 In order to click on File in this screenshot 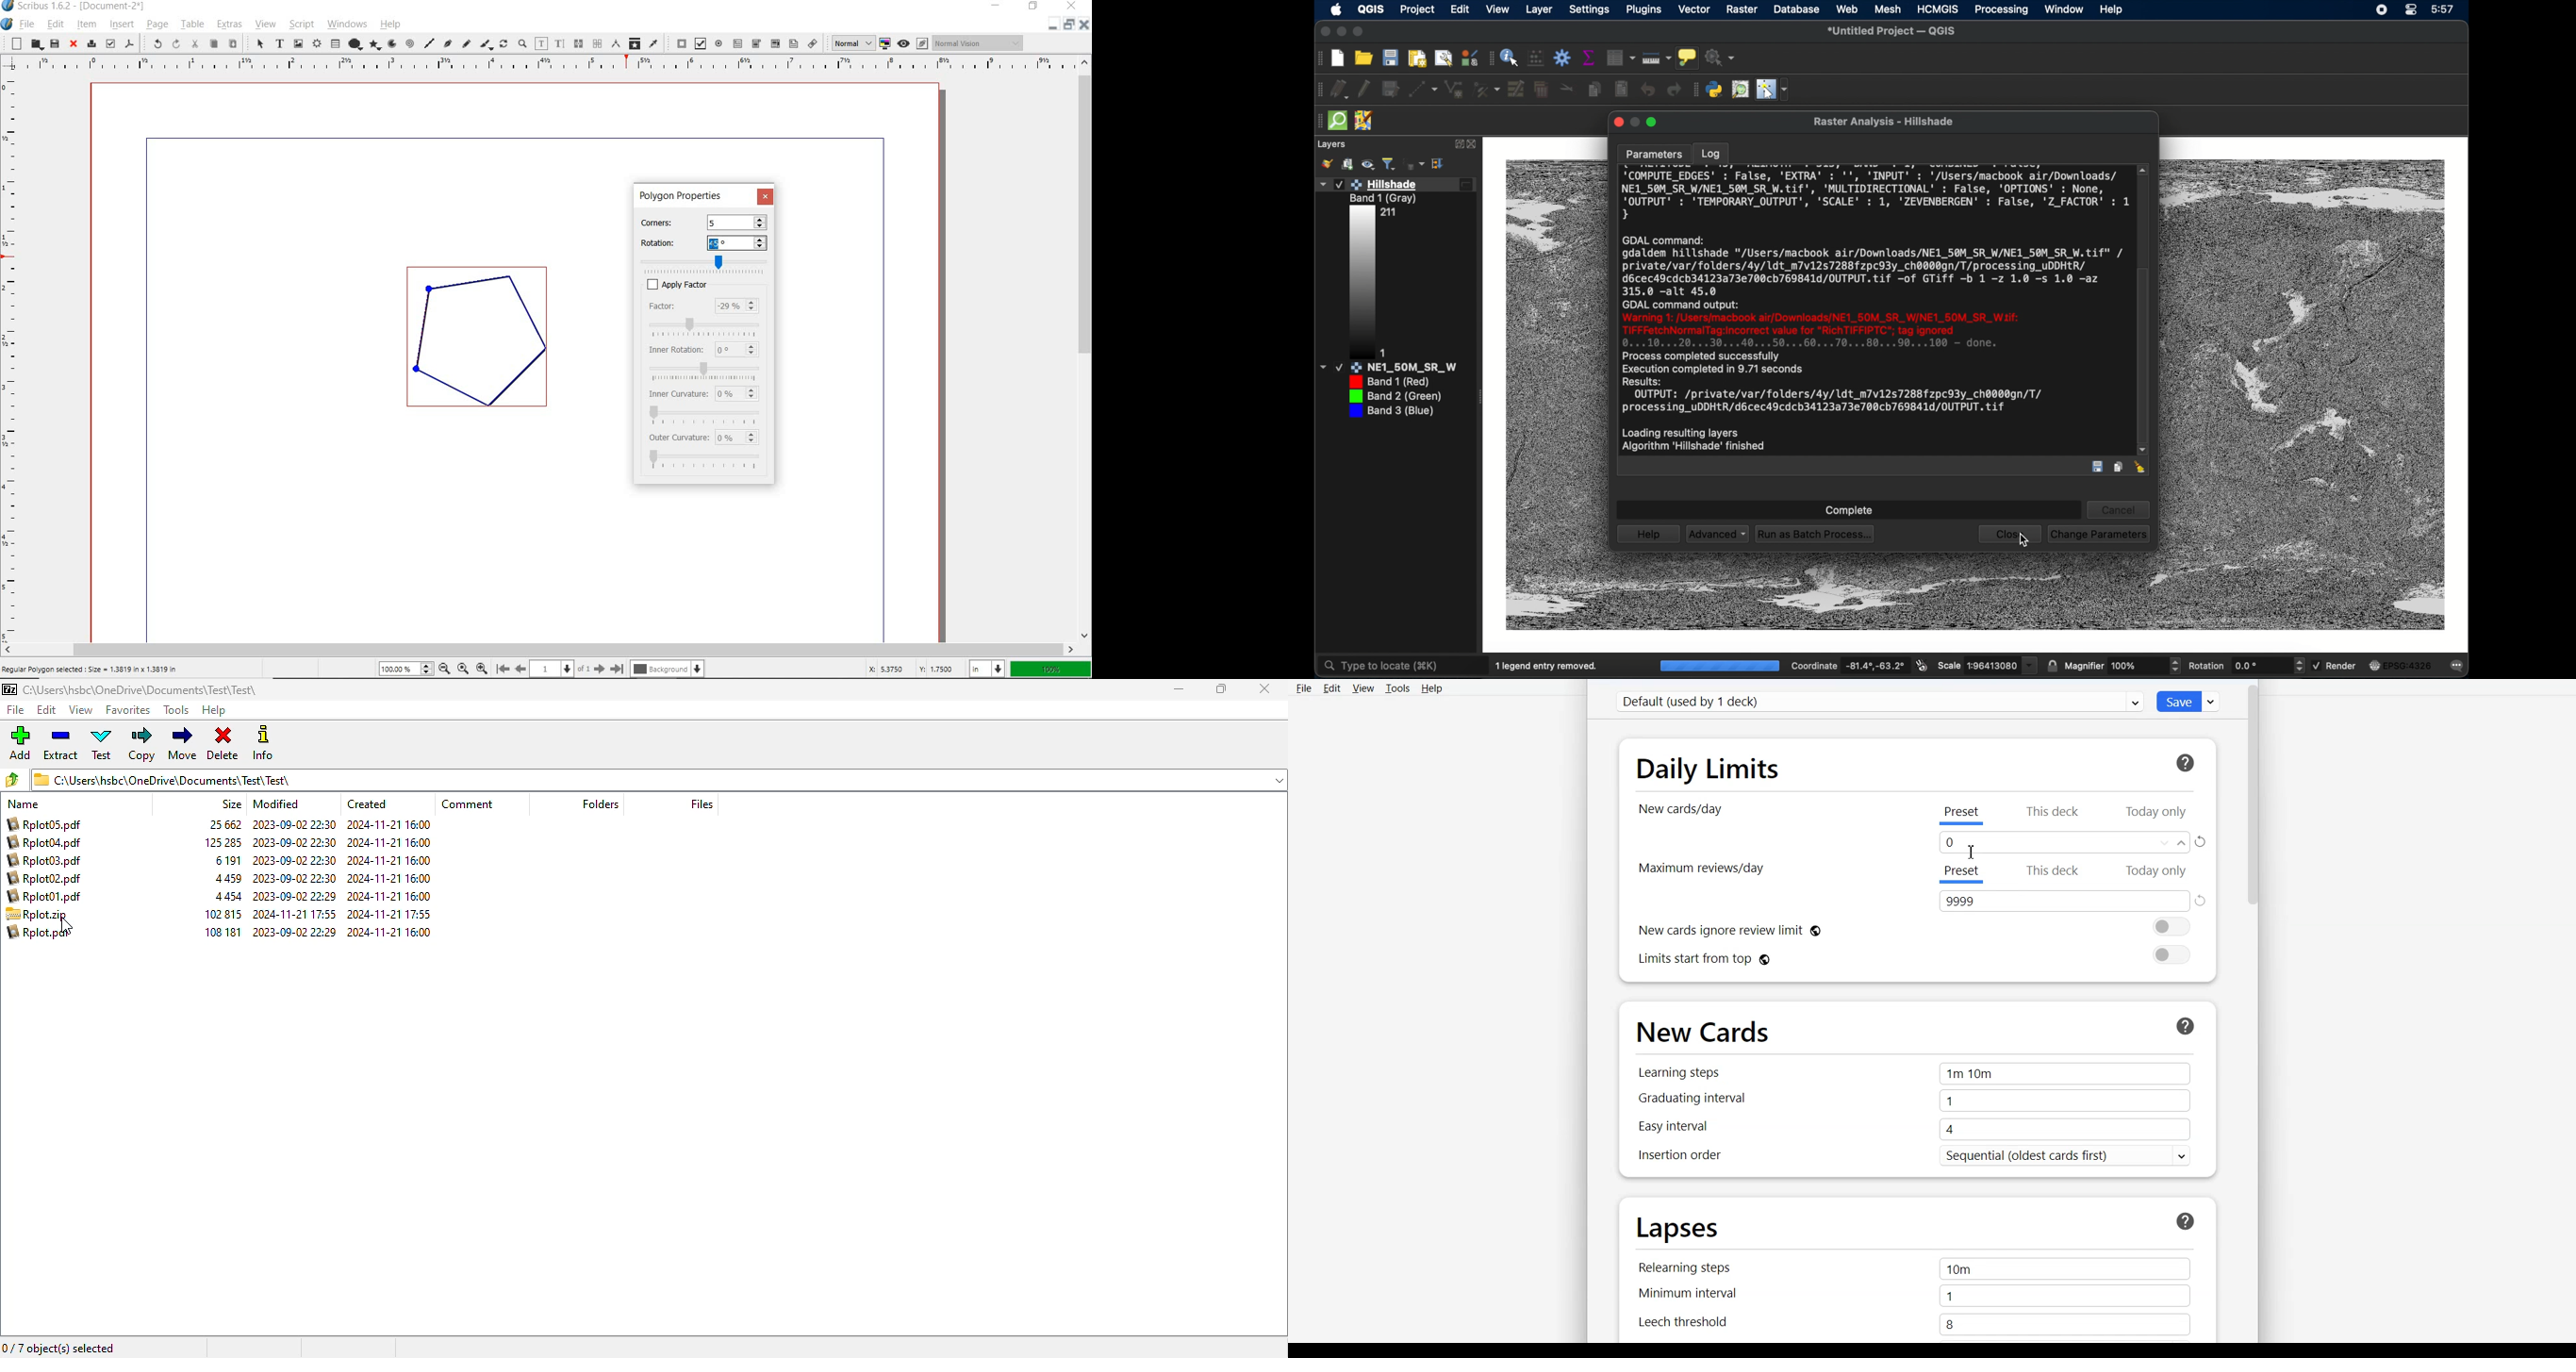, I will do `click(1304, 687)`.